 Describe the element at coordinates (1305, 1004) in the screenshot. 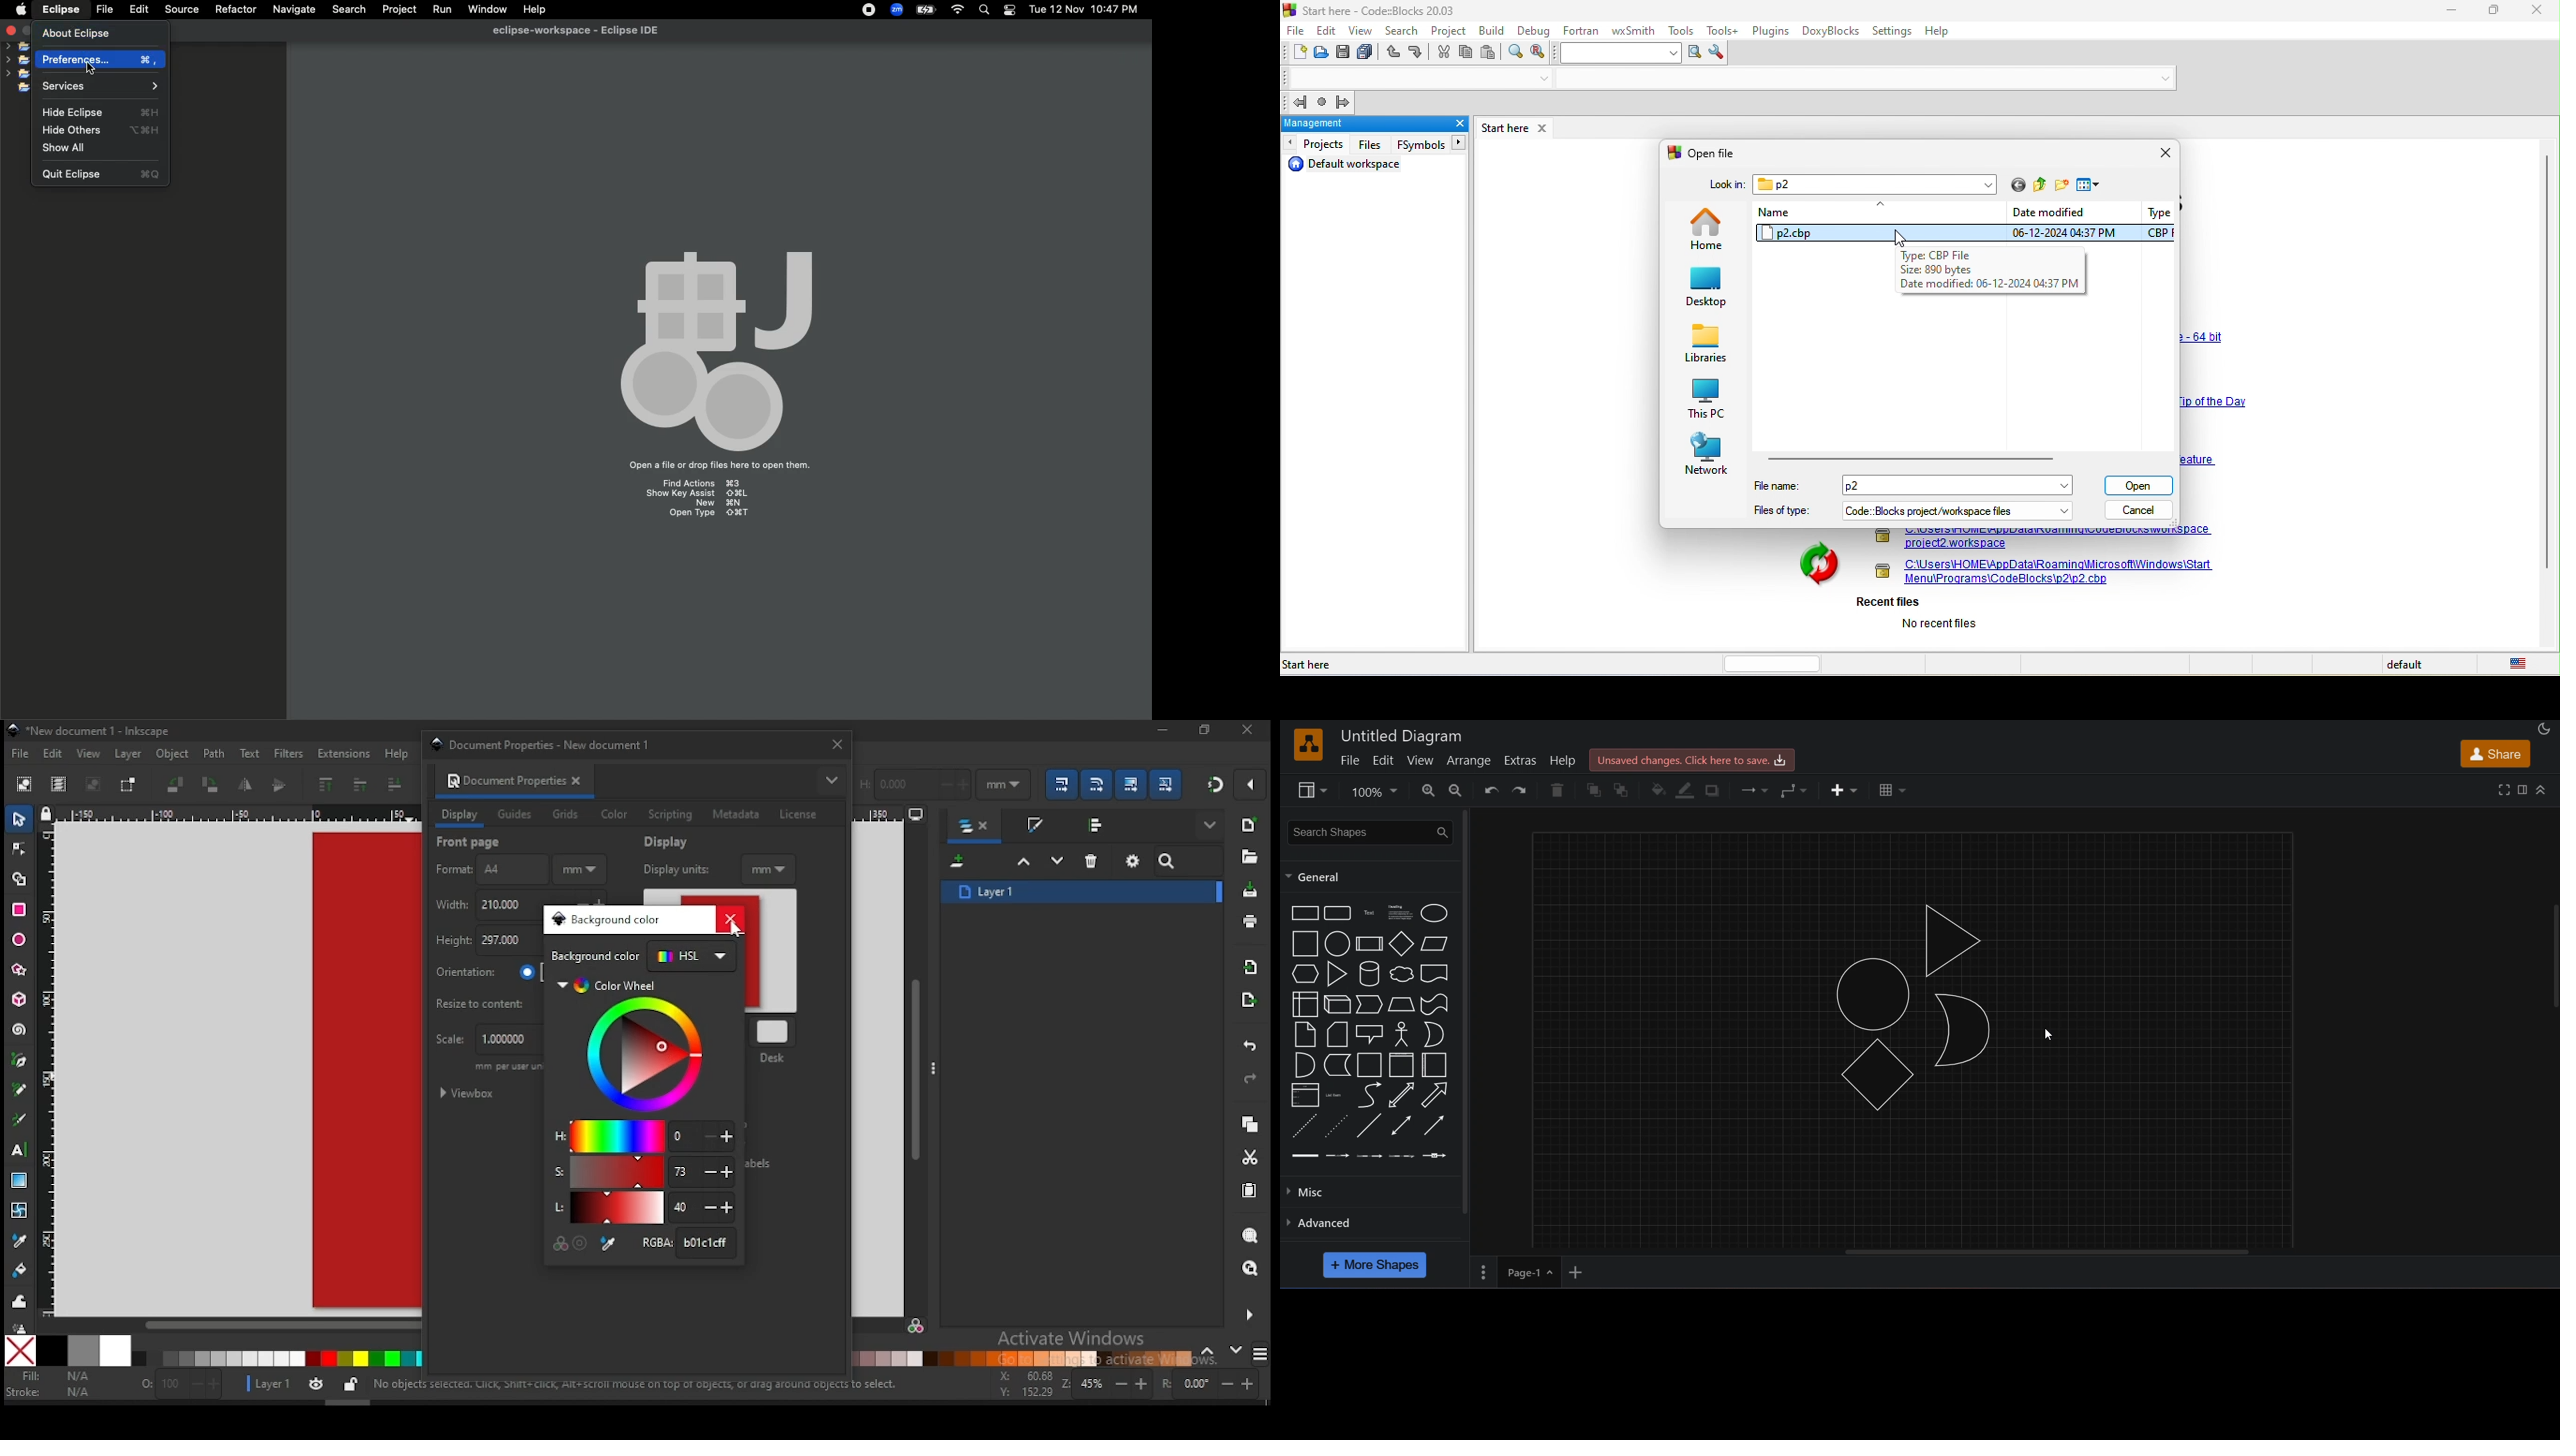

I see `internal storage` at that location.